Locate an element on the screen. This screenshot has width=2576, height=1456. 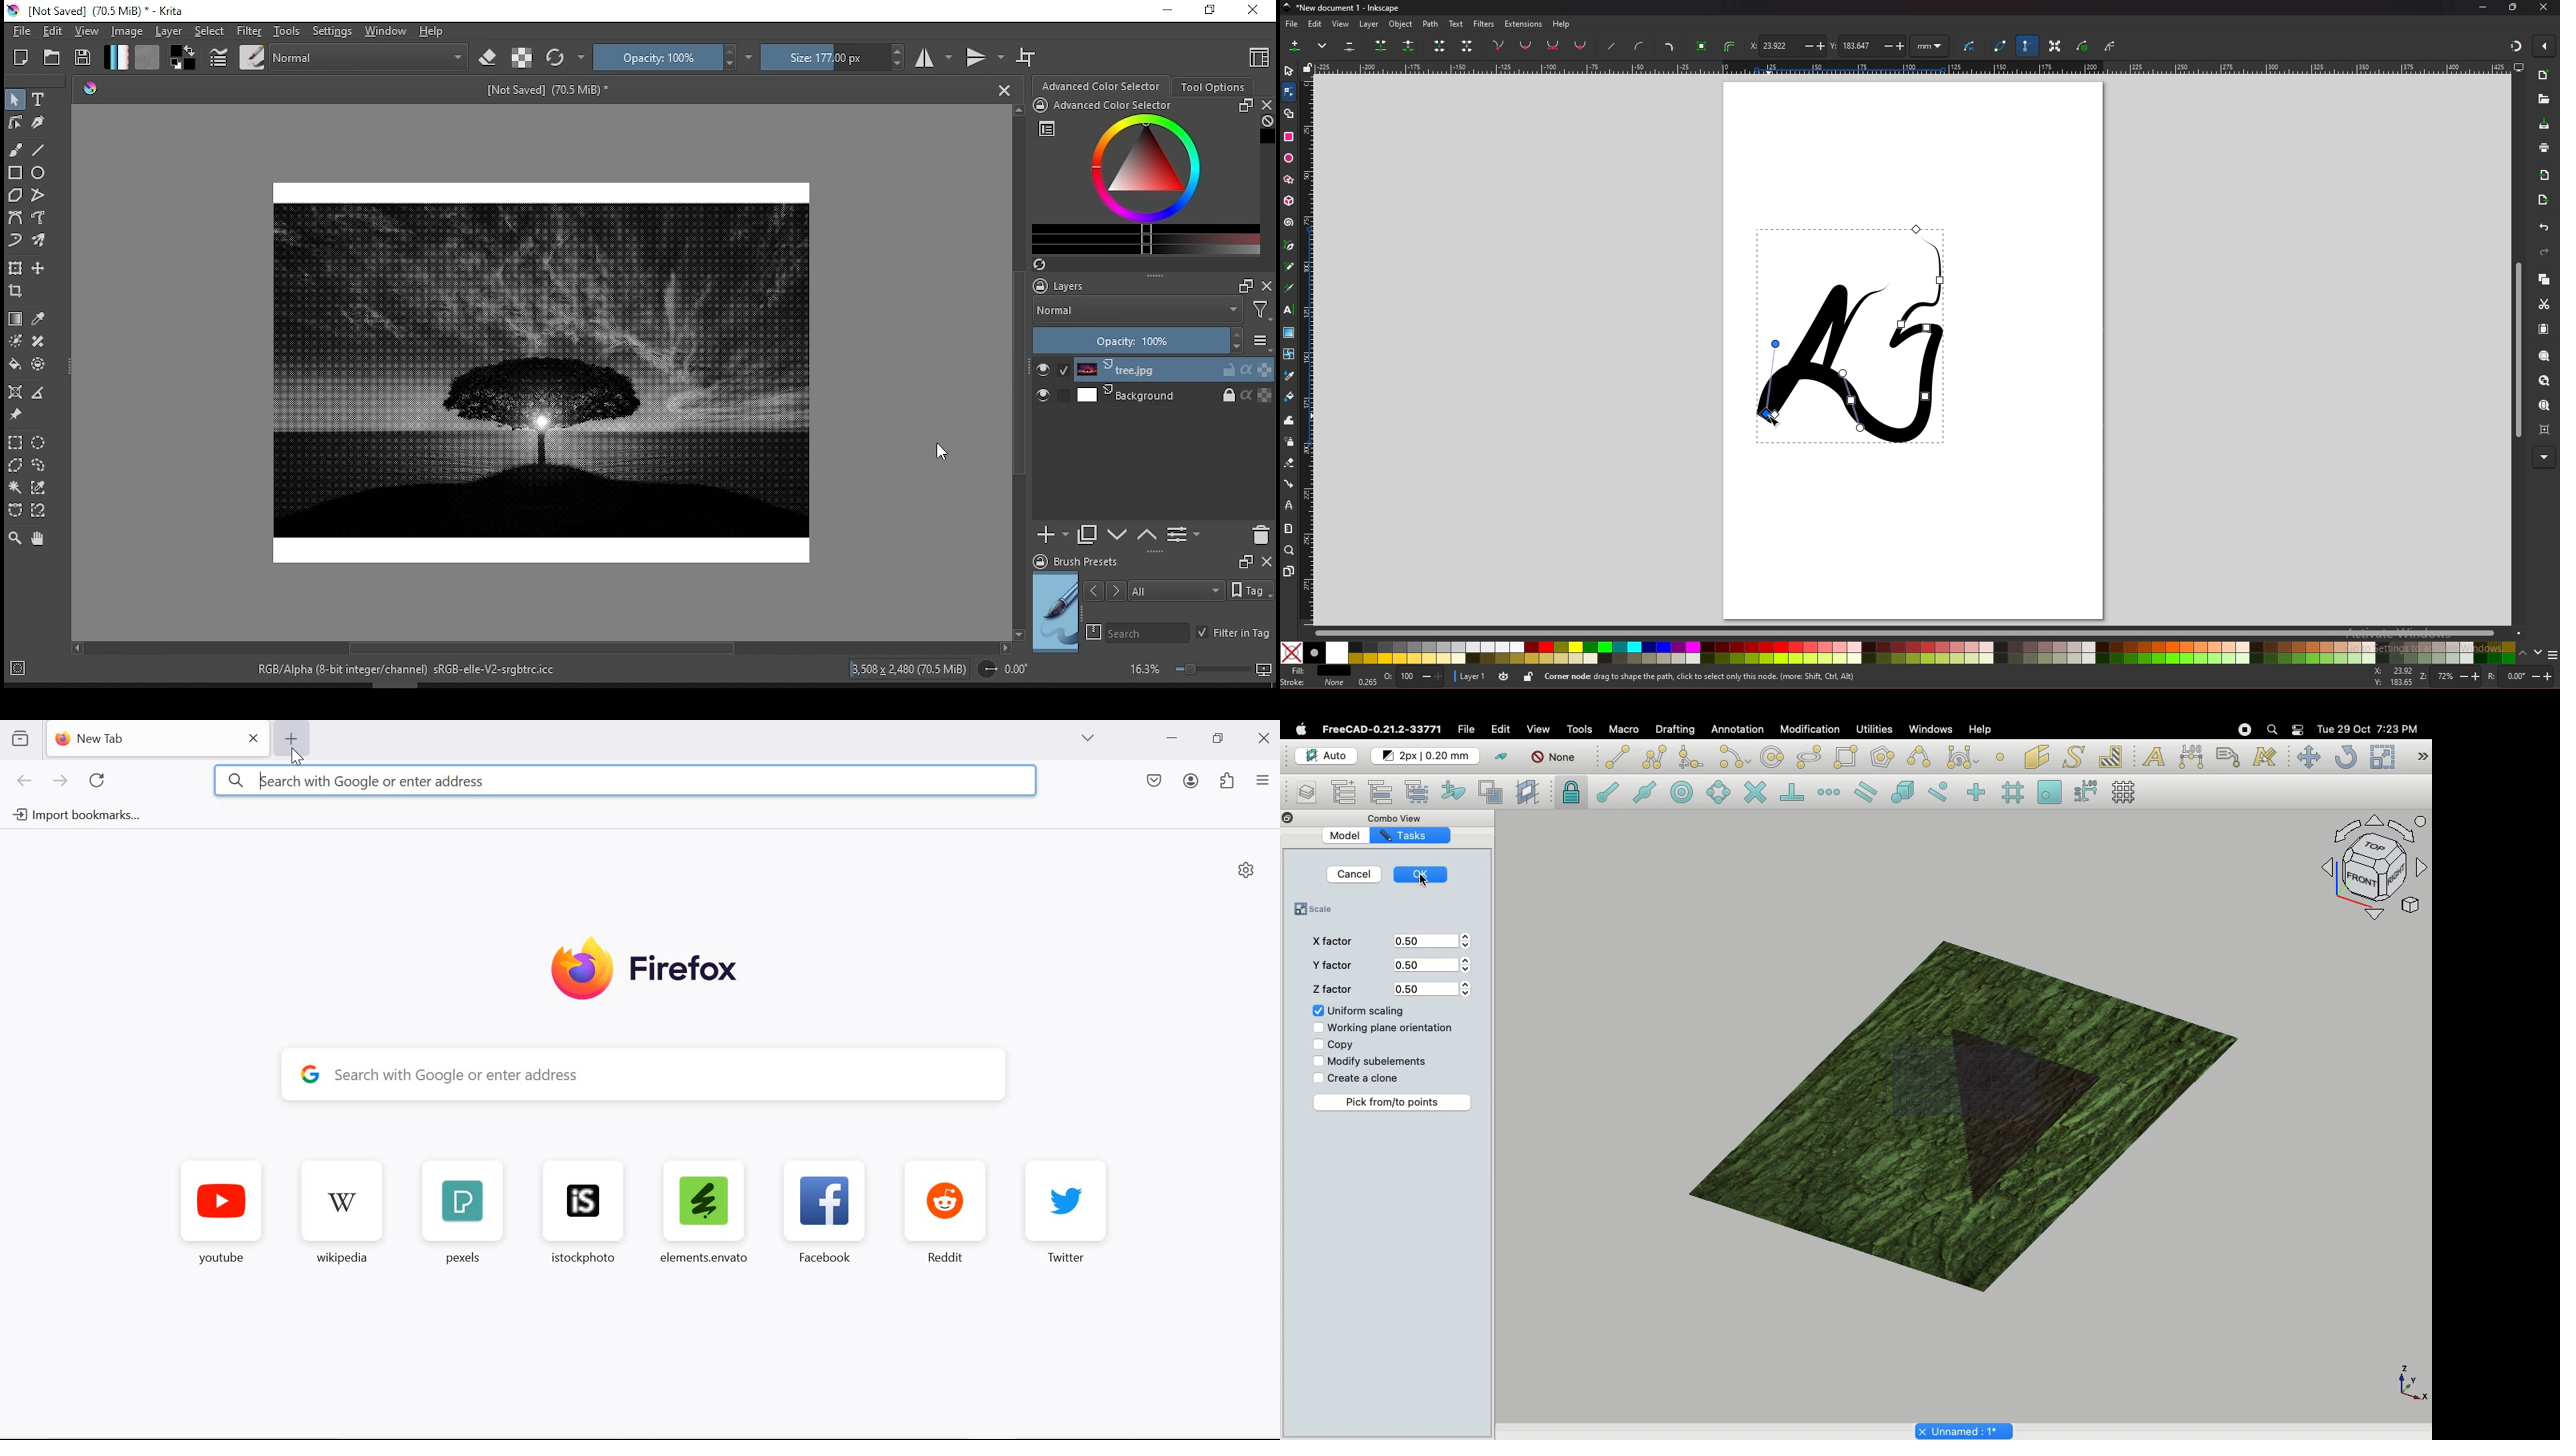
X factor is located at coordinates (1330, 942).